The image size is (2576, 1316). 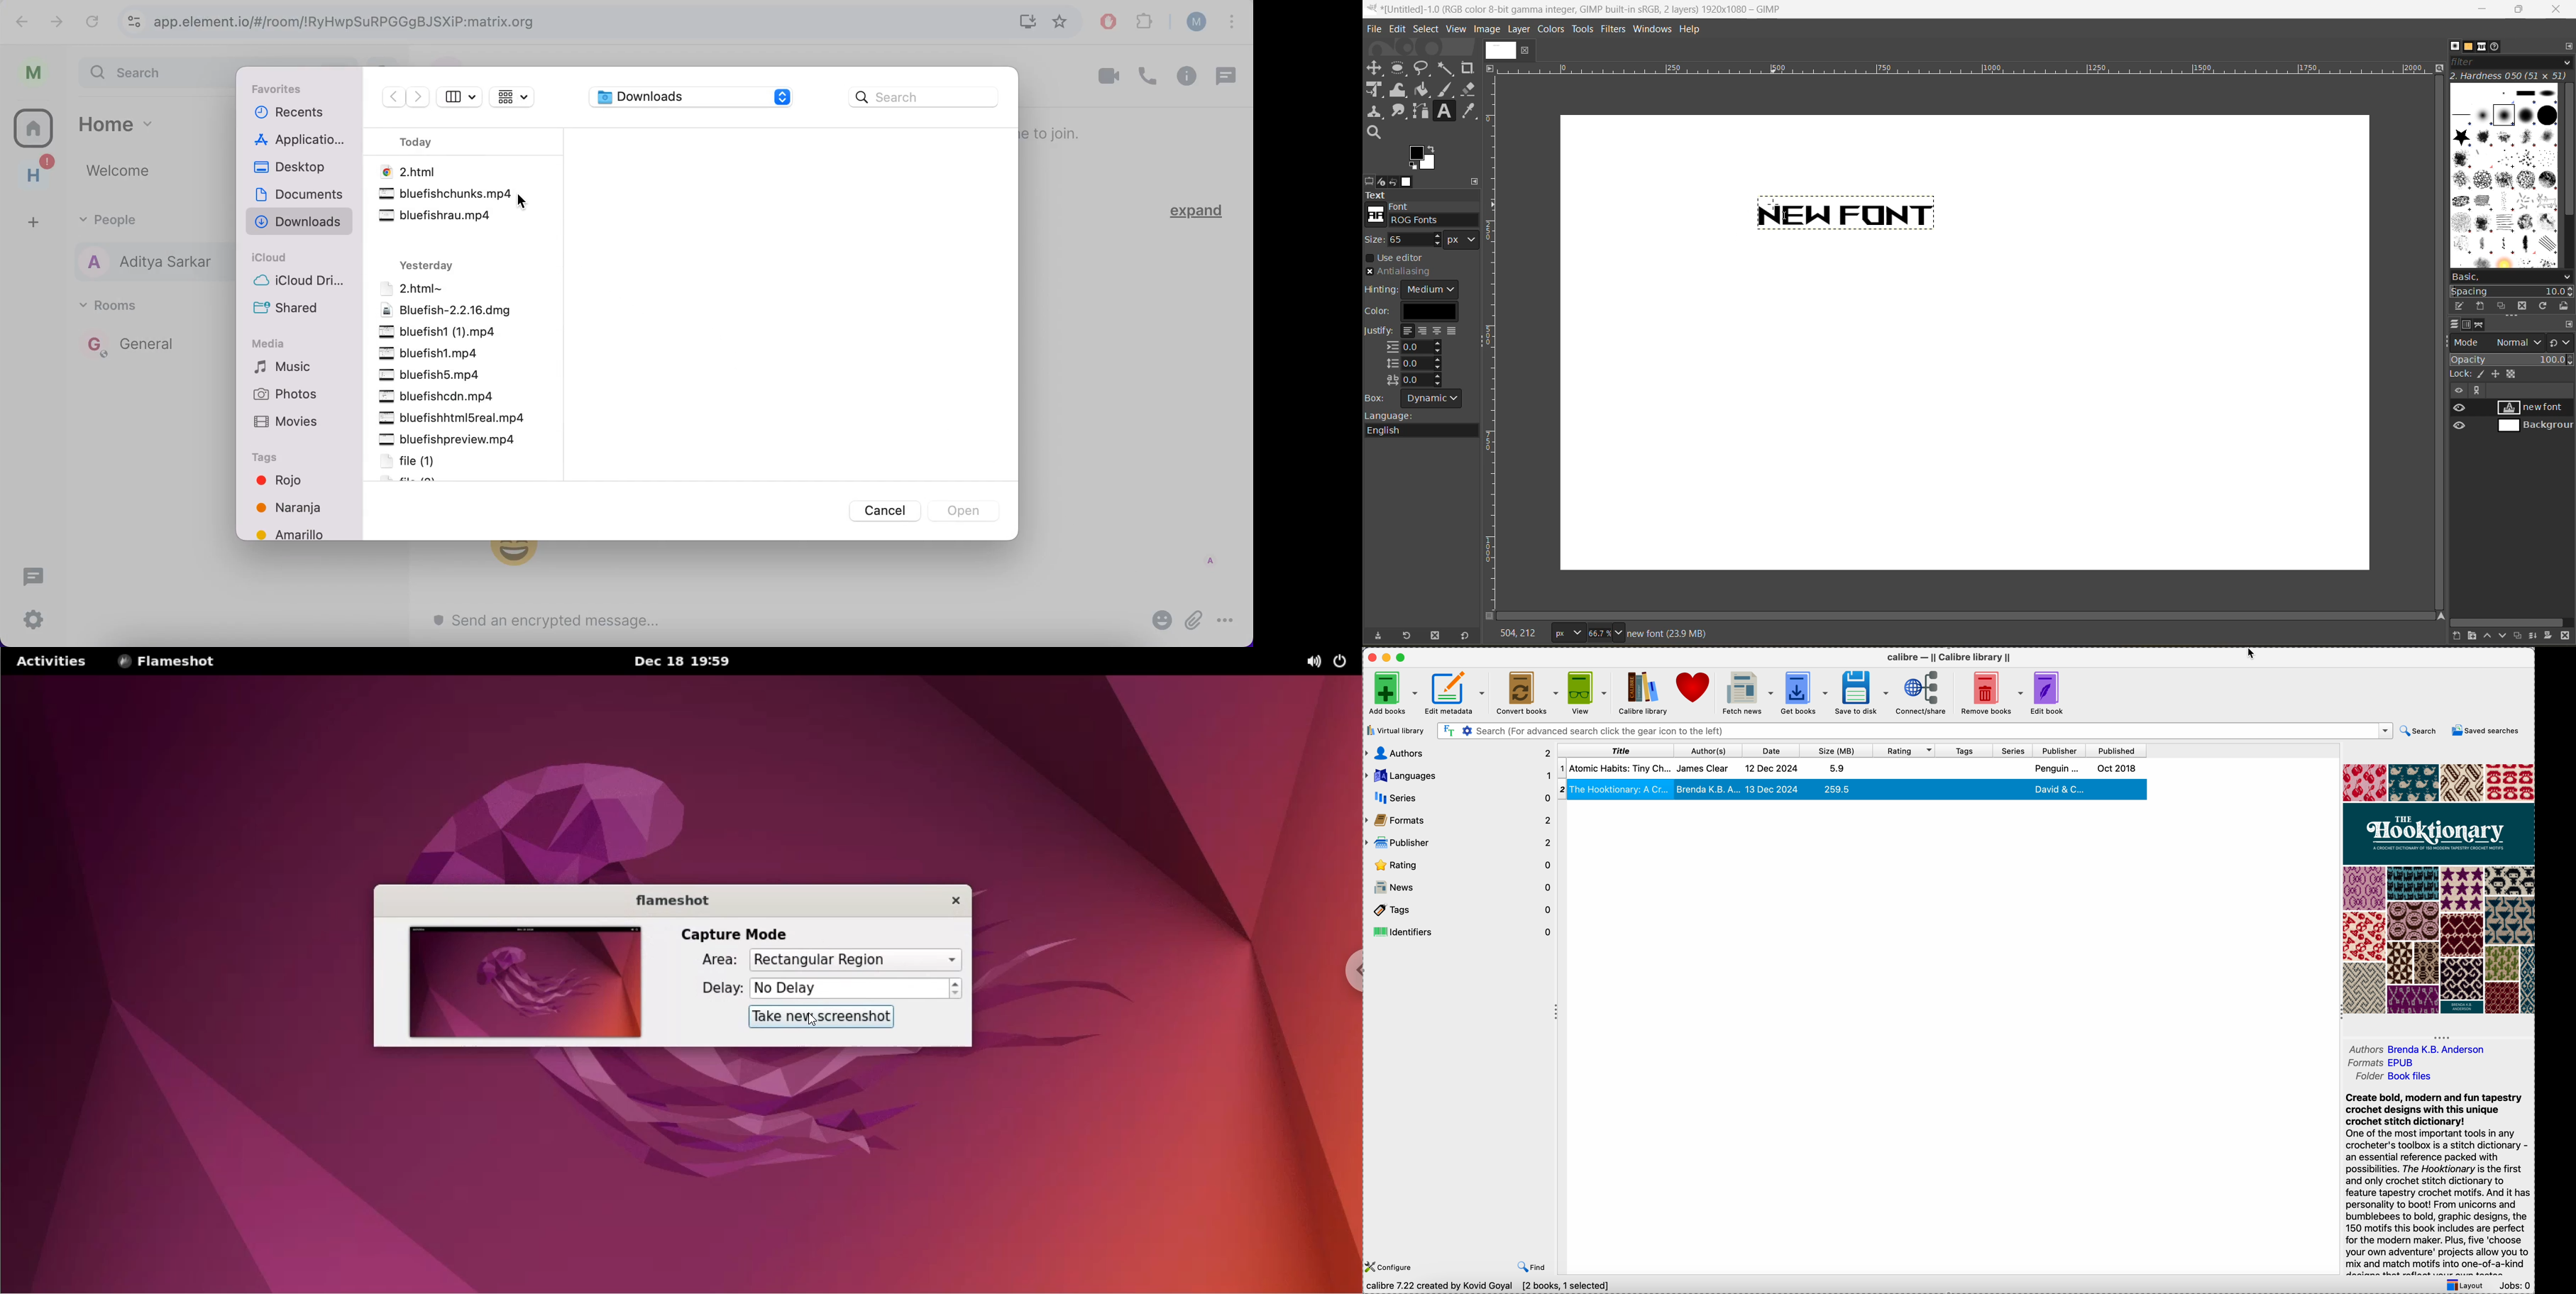 What do you see at coordinates (1401, 258) in the screenshot?
I see `use editor` at bounding box center [1401, 258].